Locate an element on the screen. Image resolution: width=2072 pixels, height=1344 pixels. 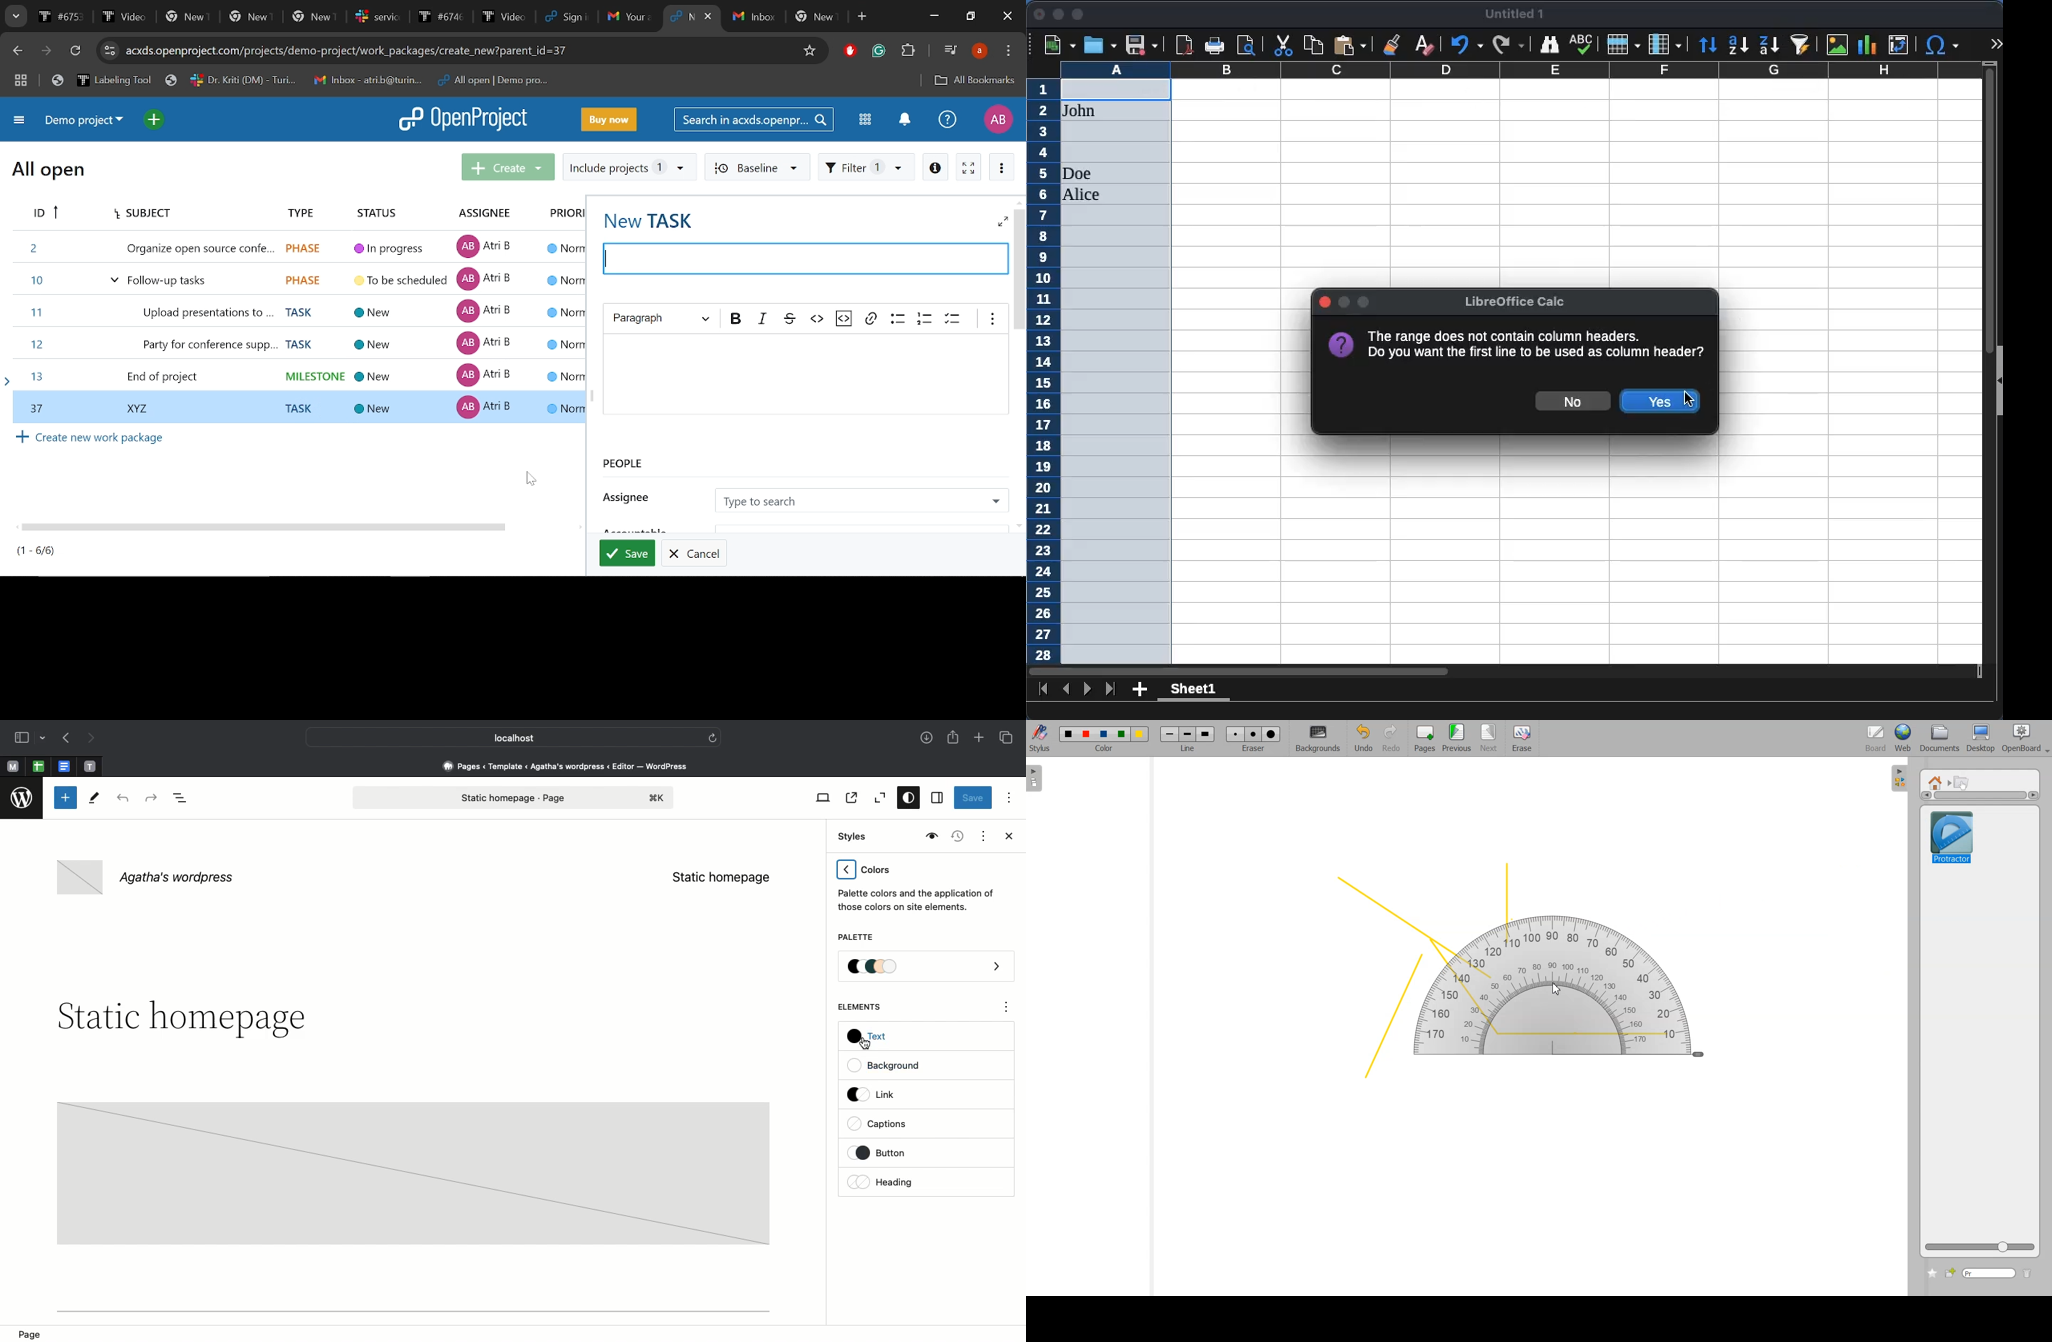
assignee is located at coordinates (631, 495).